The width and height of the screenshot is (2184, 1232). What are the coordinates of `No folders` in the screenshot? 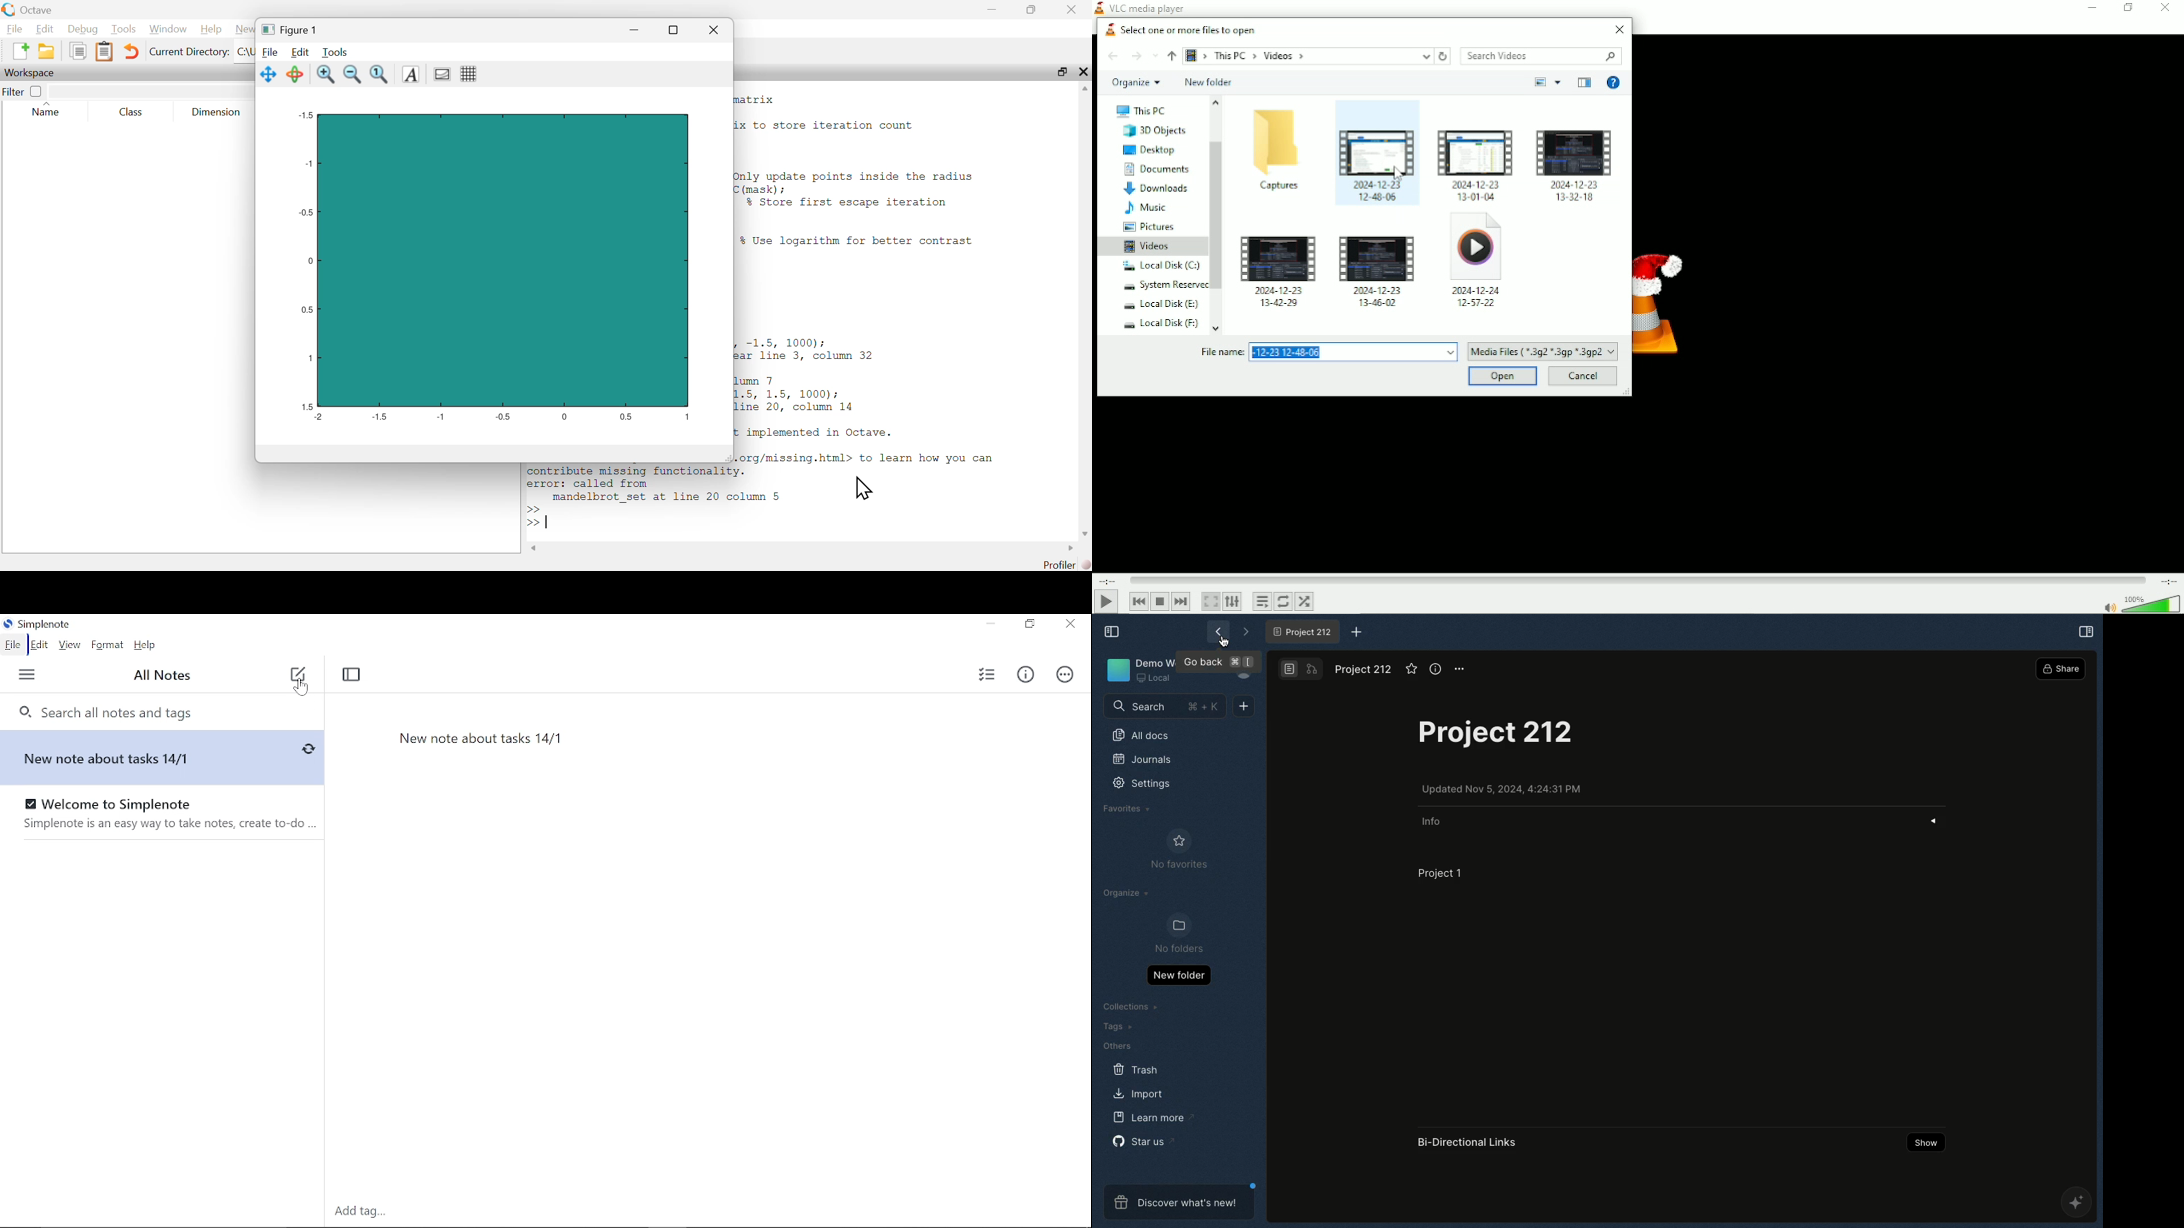 It's located at (1180, 934).